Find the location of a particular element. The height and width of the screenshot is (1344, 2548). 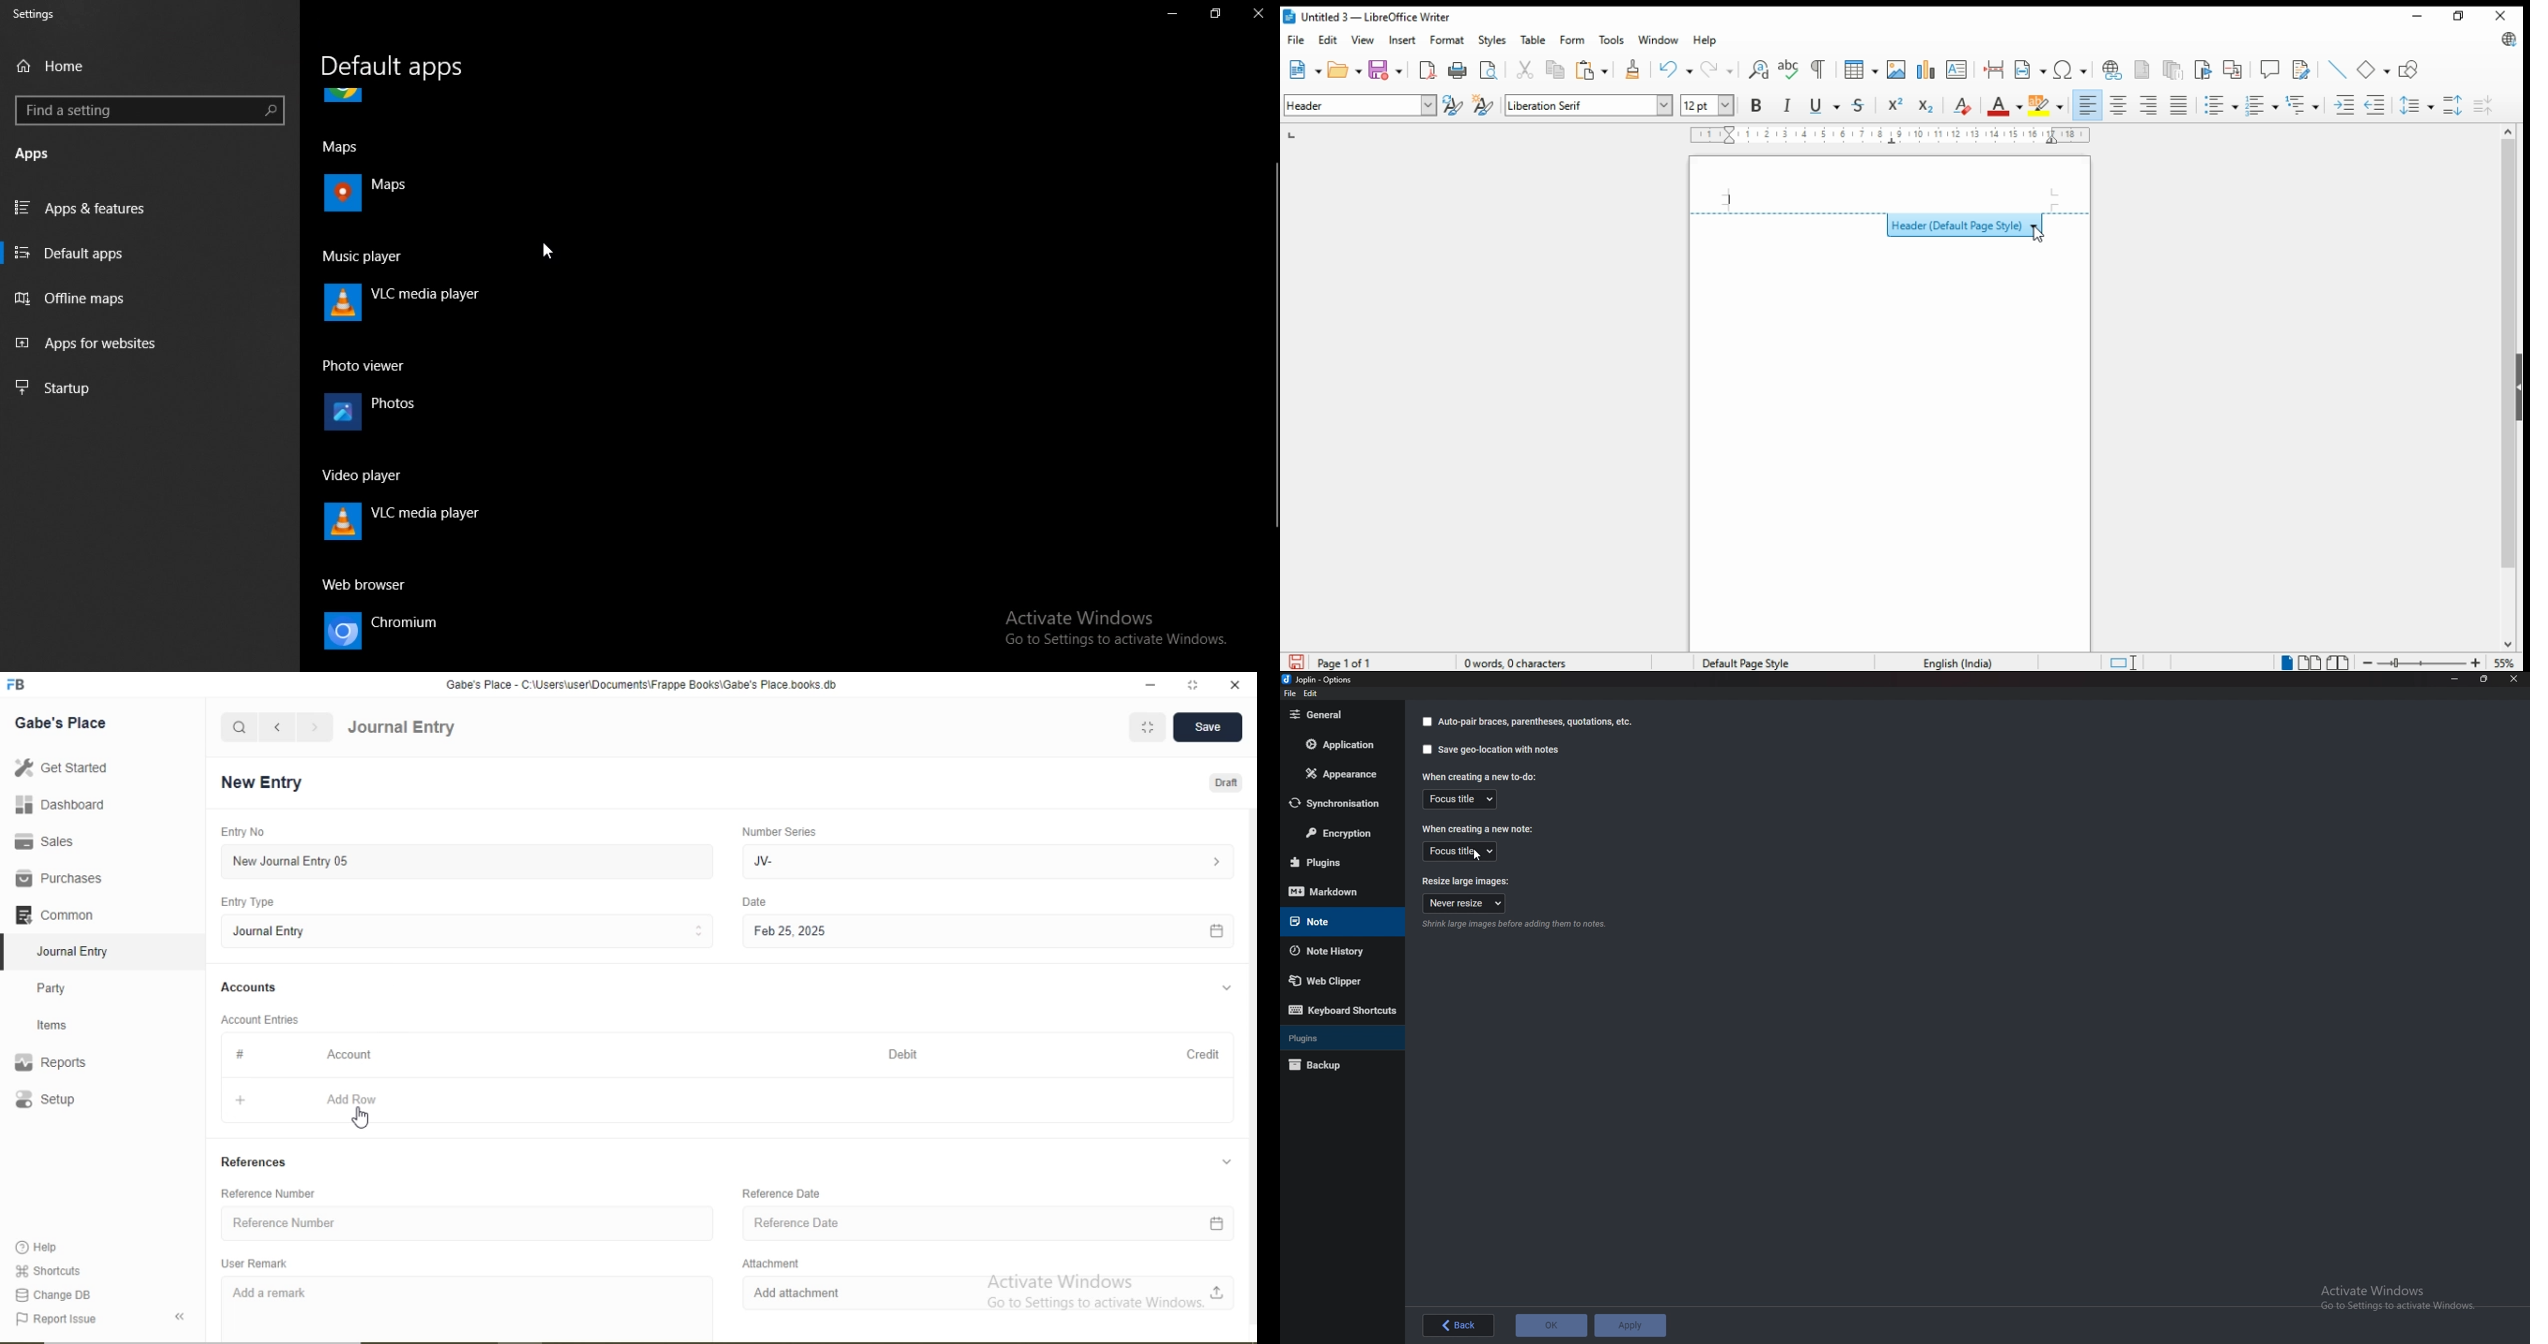

align left is located at coordinates (2088, 105).